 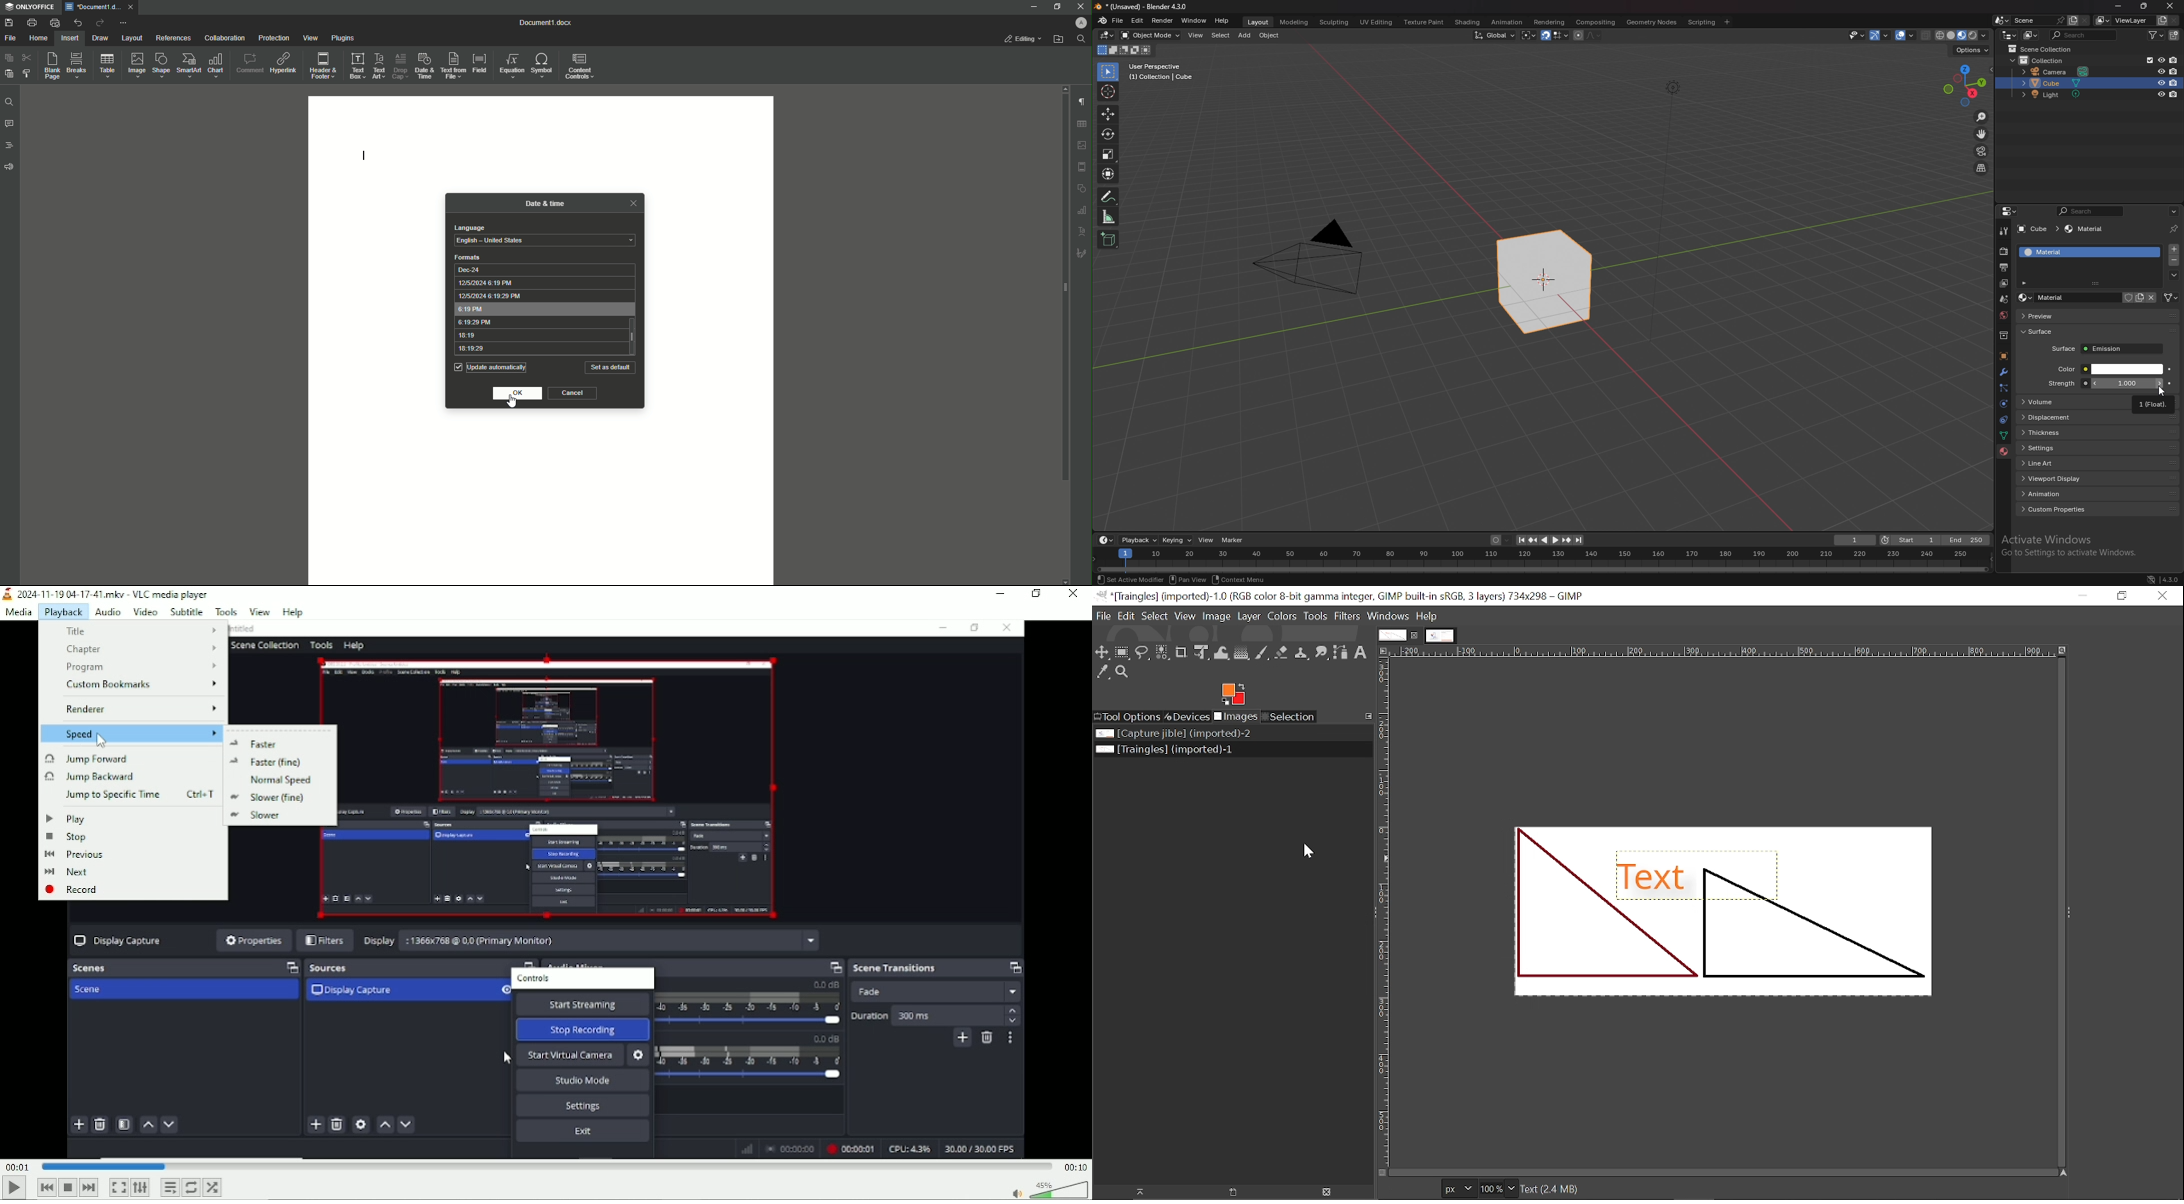 I want to click on Select by color, so click(x=1163, y=653).